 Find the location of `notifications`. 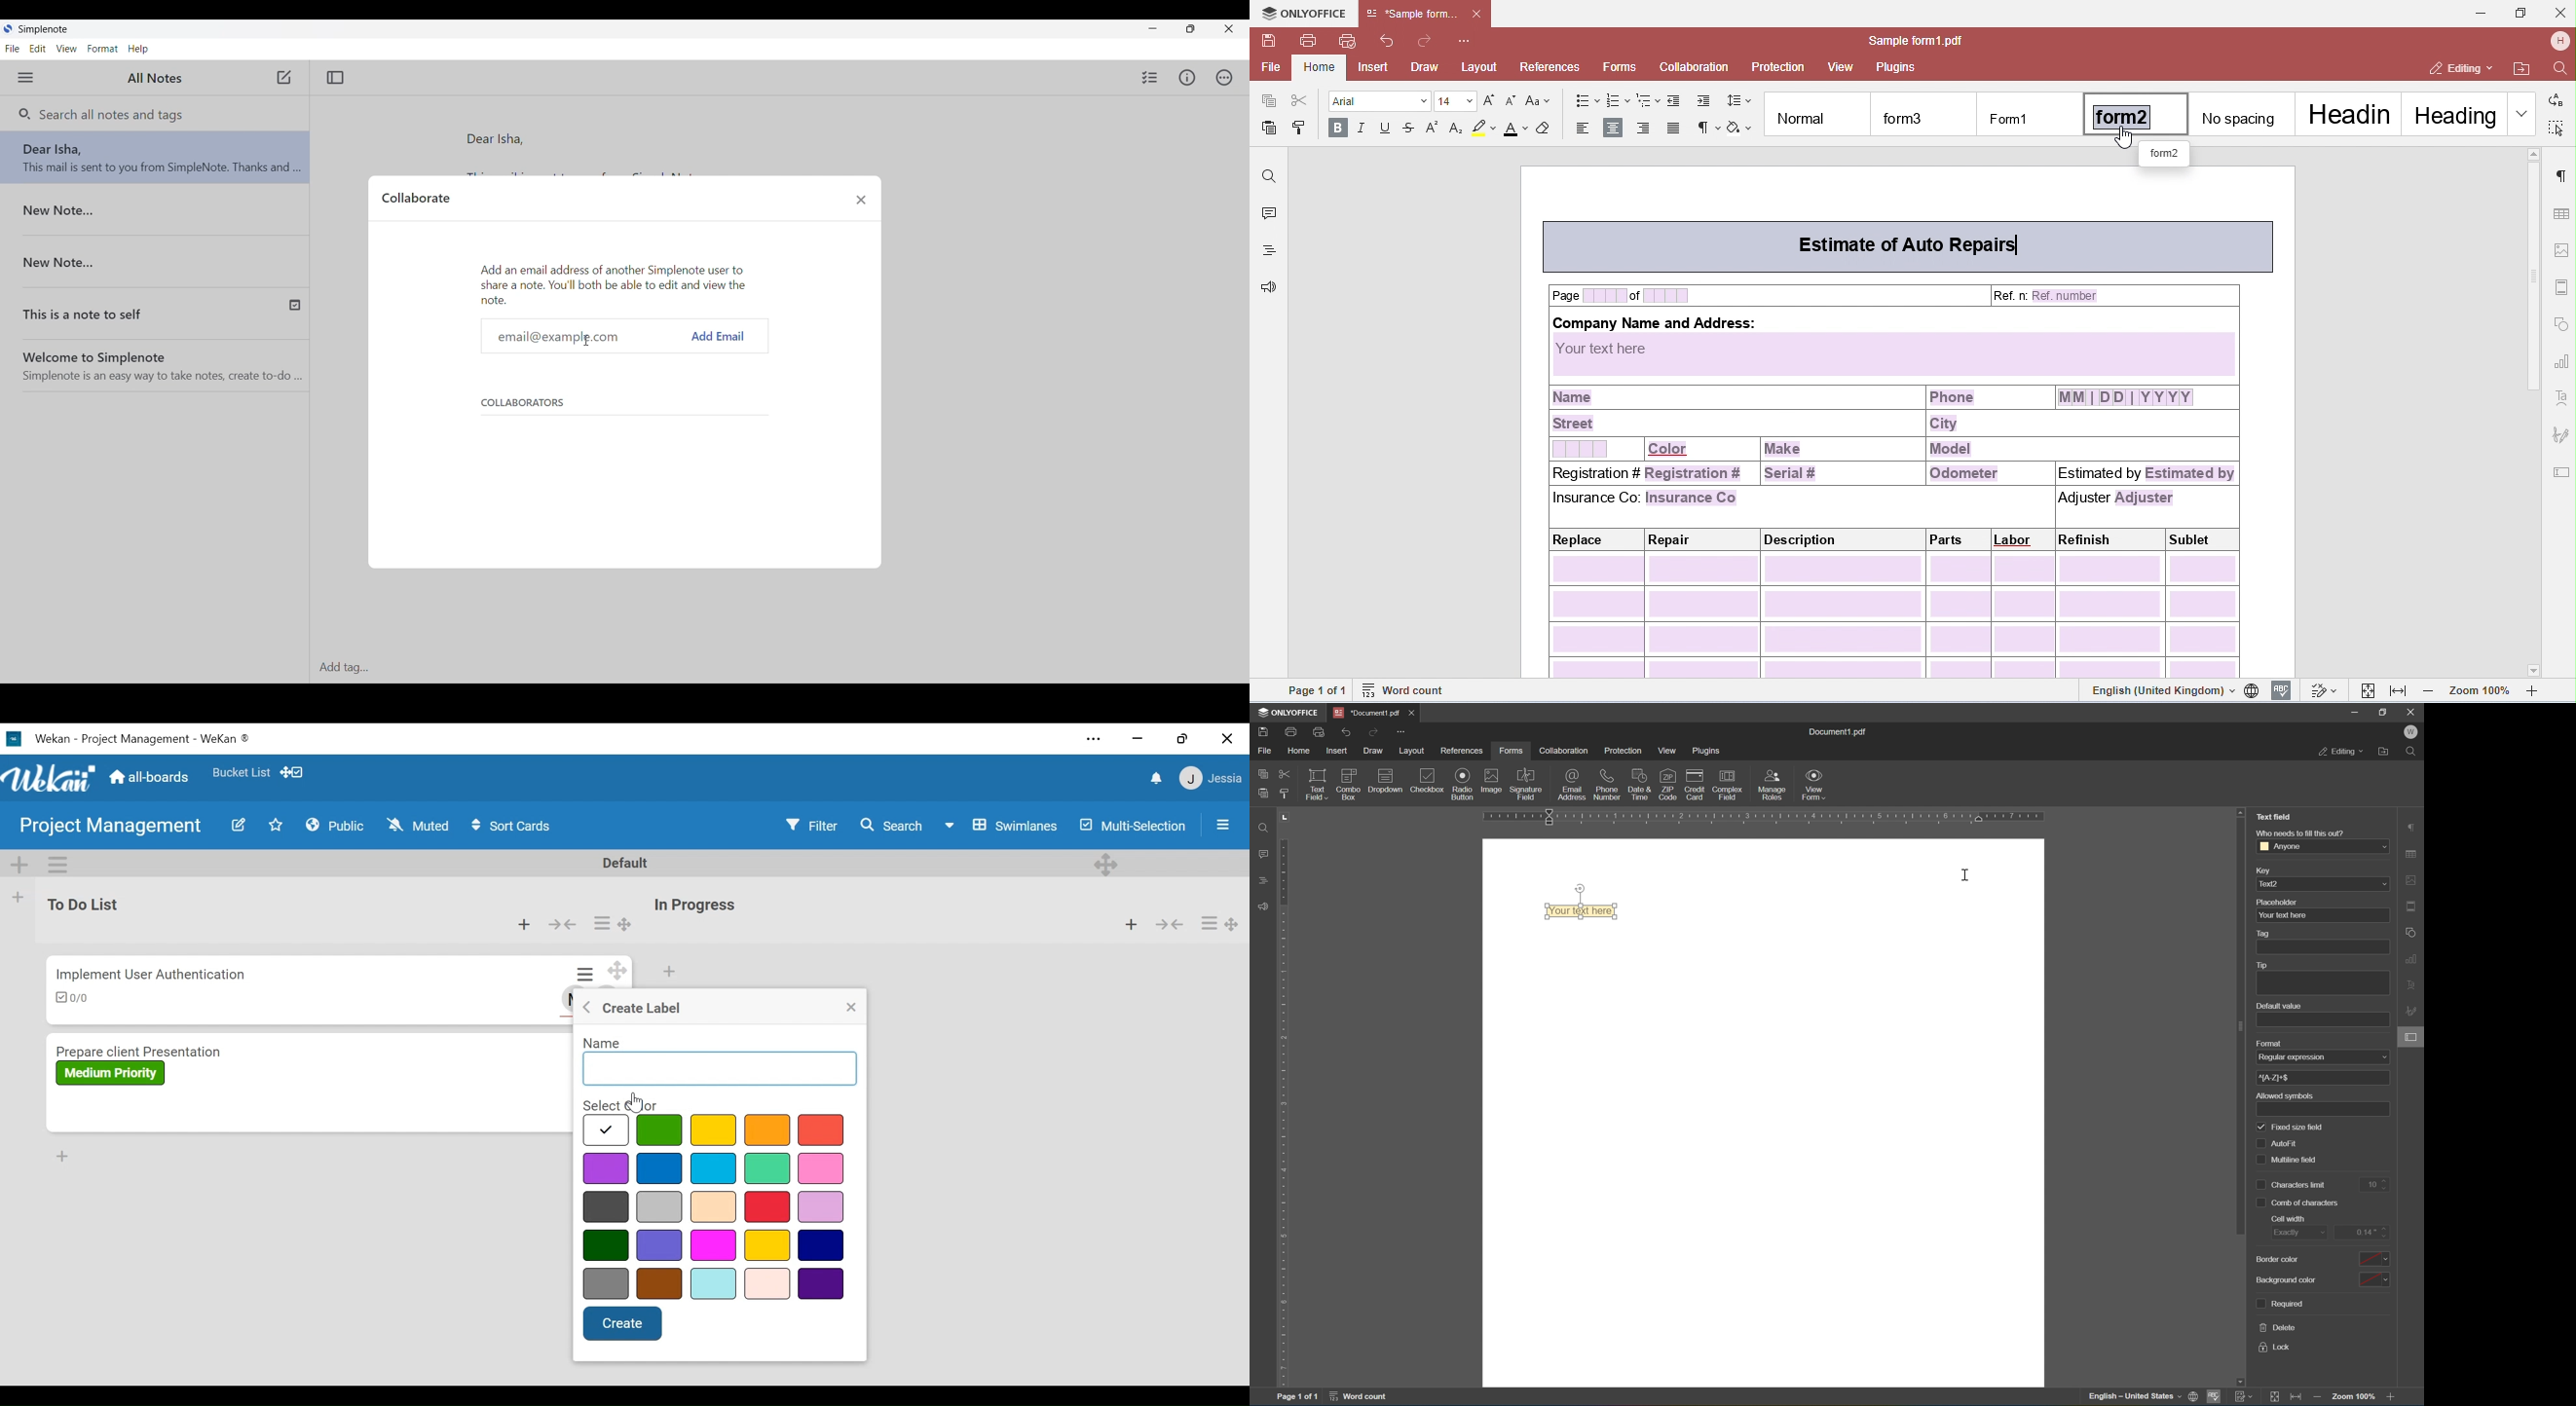

notifications is located at coordinates (1154, 777).